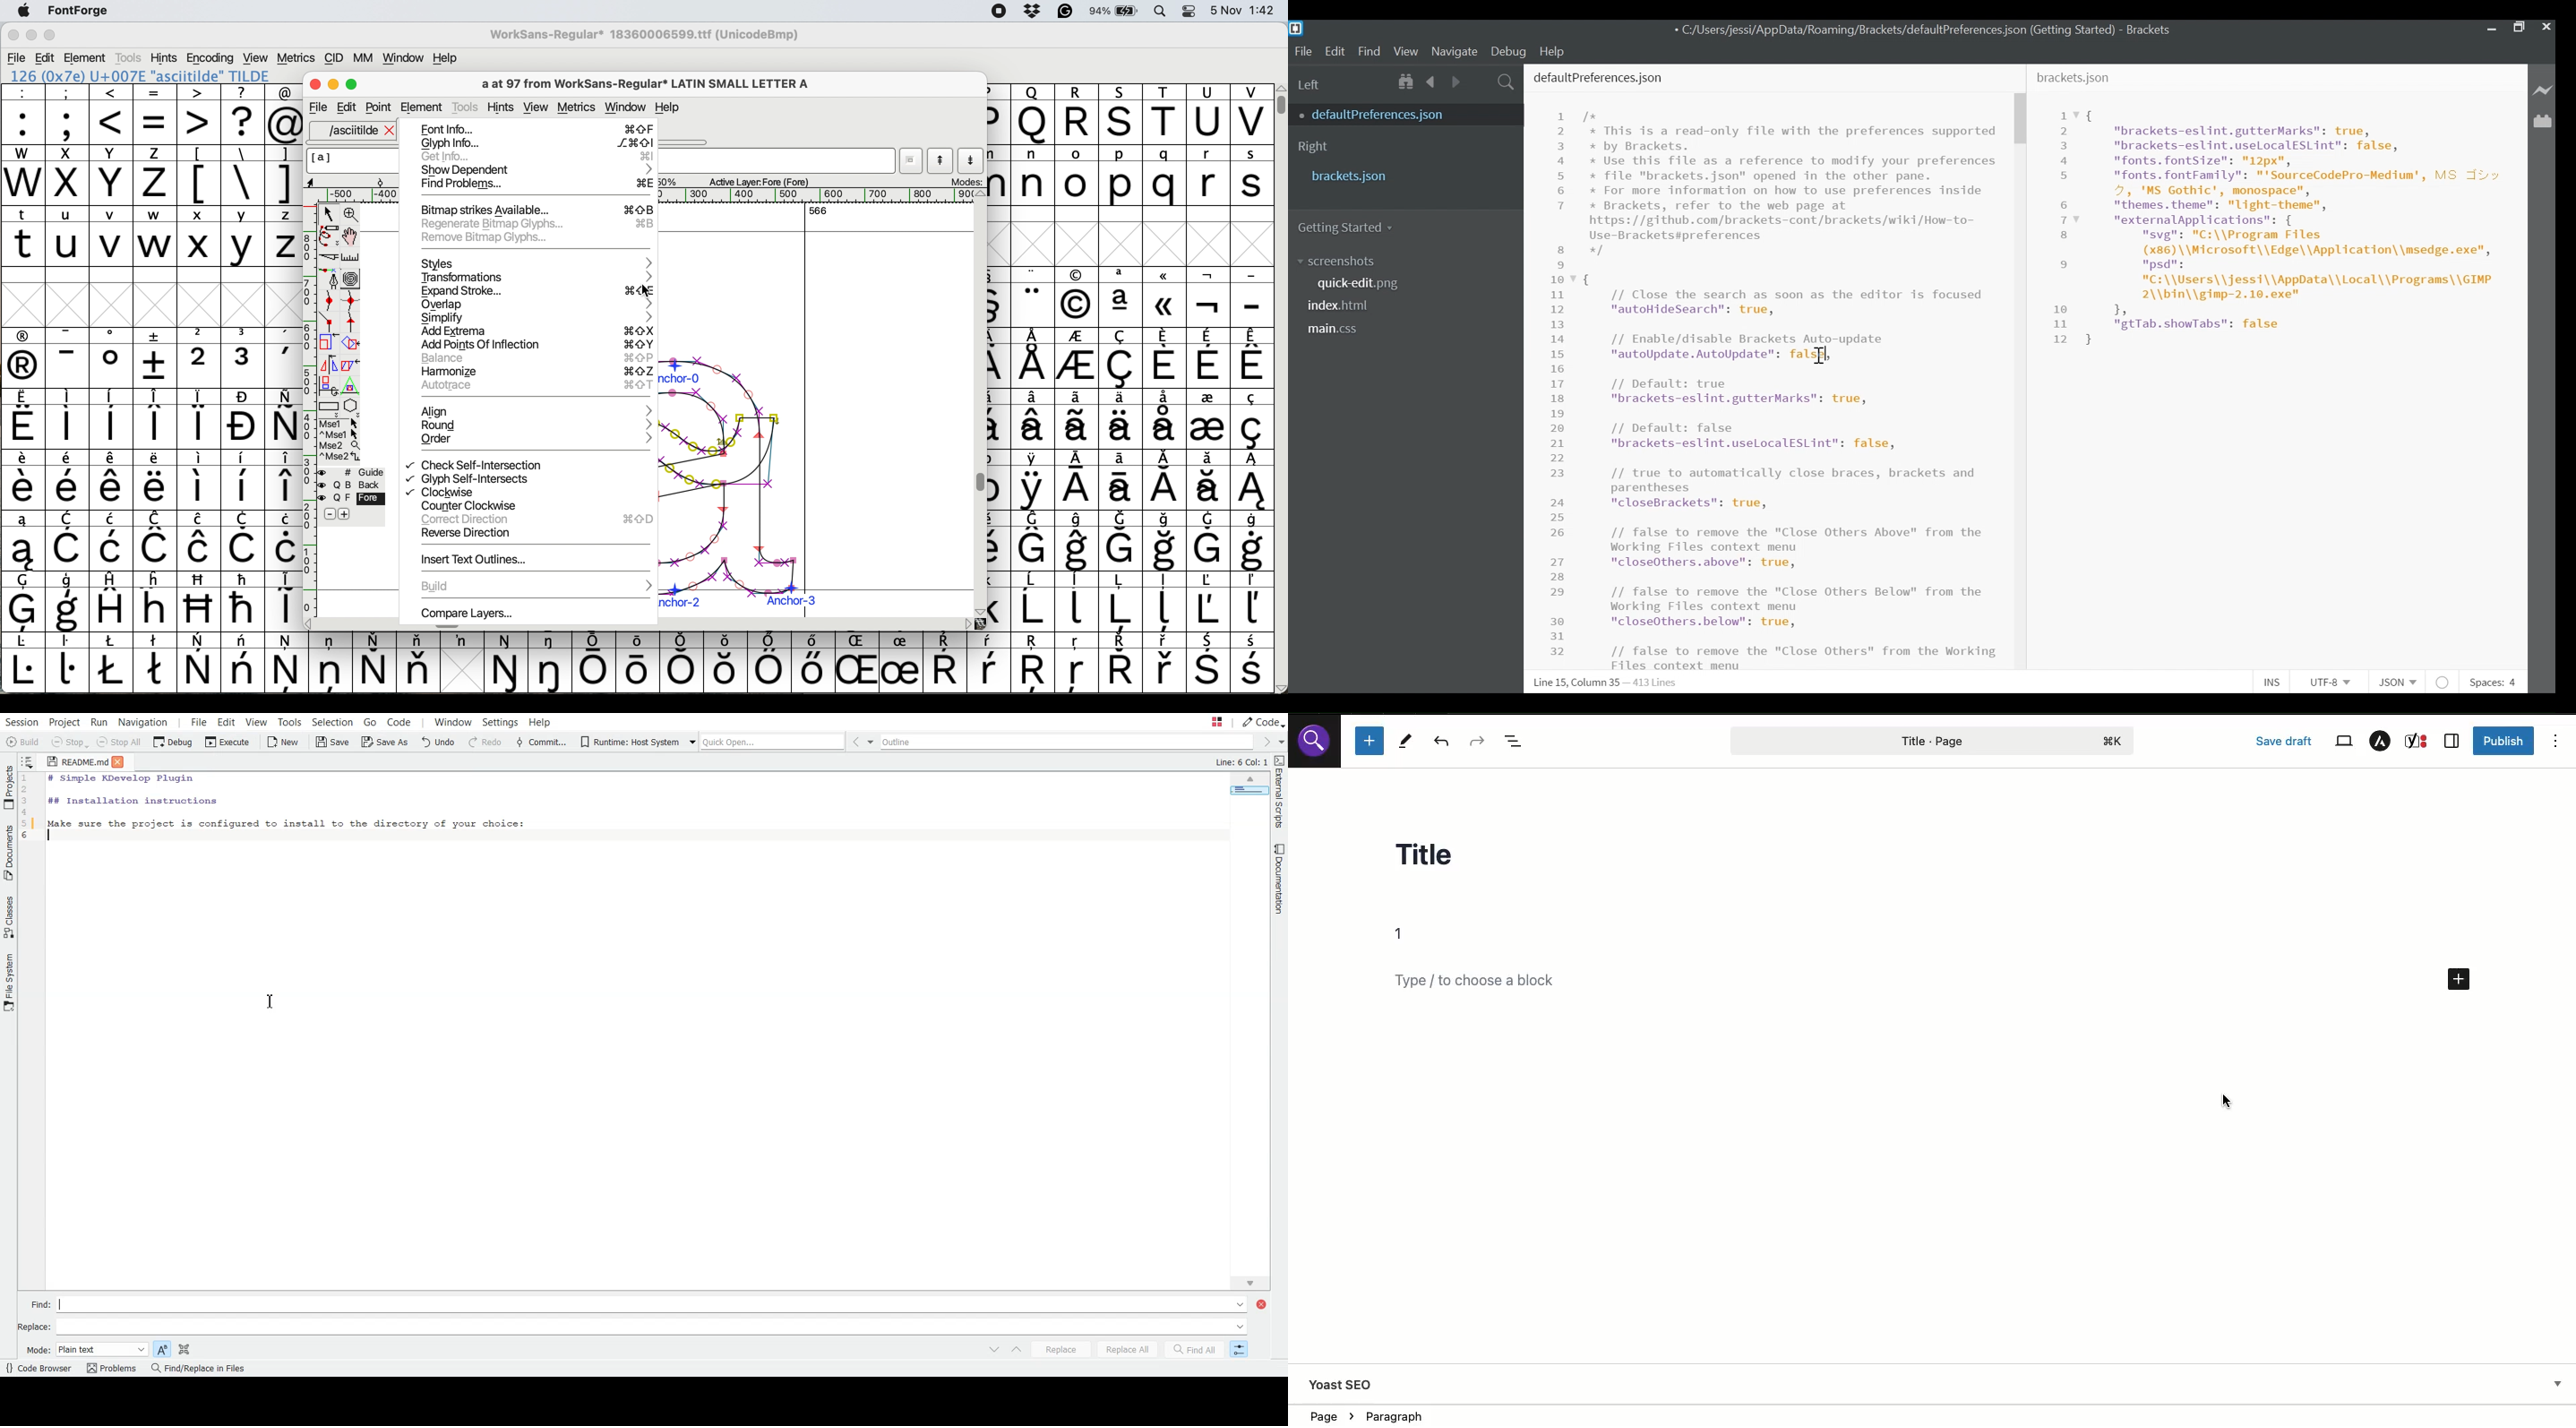  Describe the element at coordinates (1121, 480) in the screenshot. I see `symbol` at that location.